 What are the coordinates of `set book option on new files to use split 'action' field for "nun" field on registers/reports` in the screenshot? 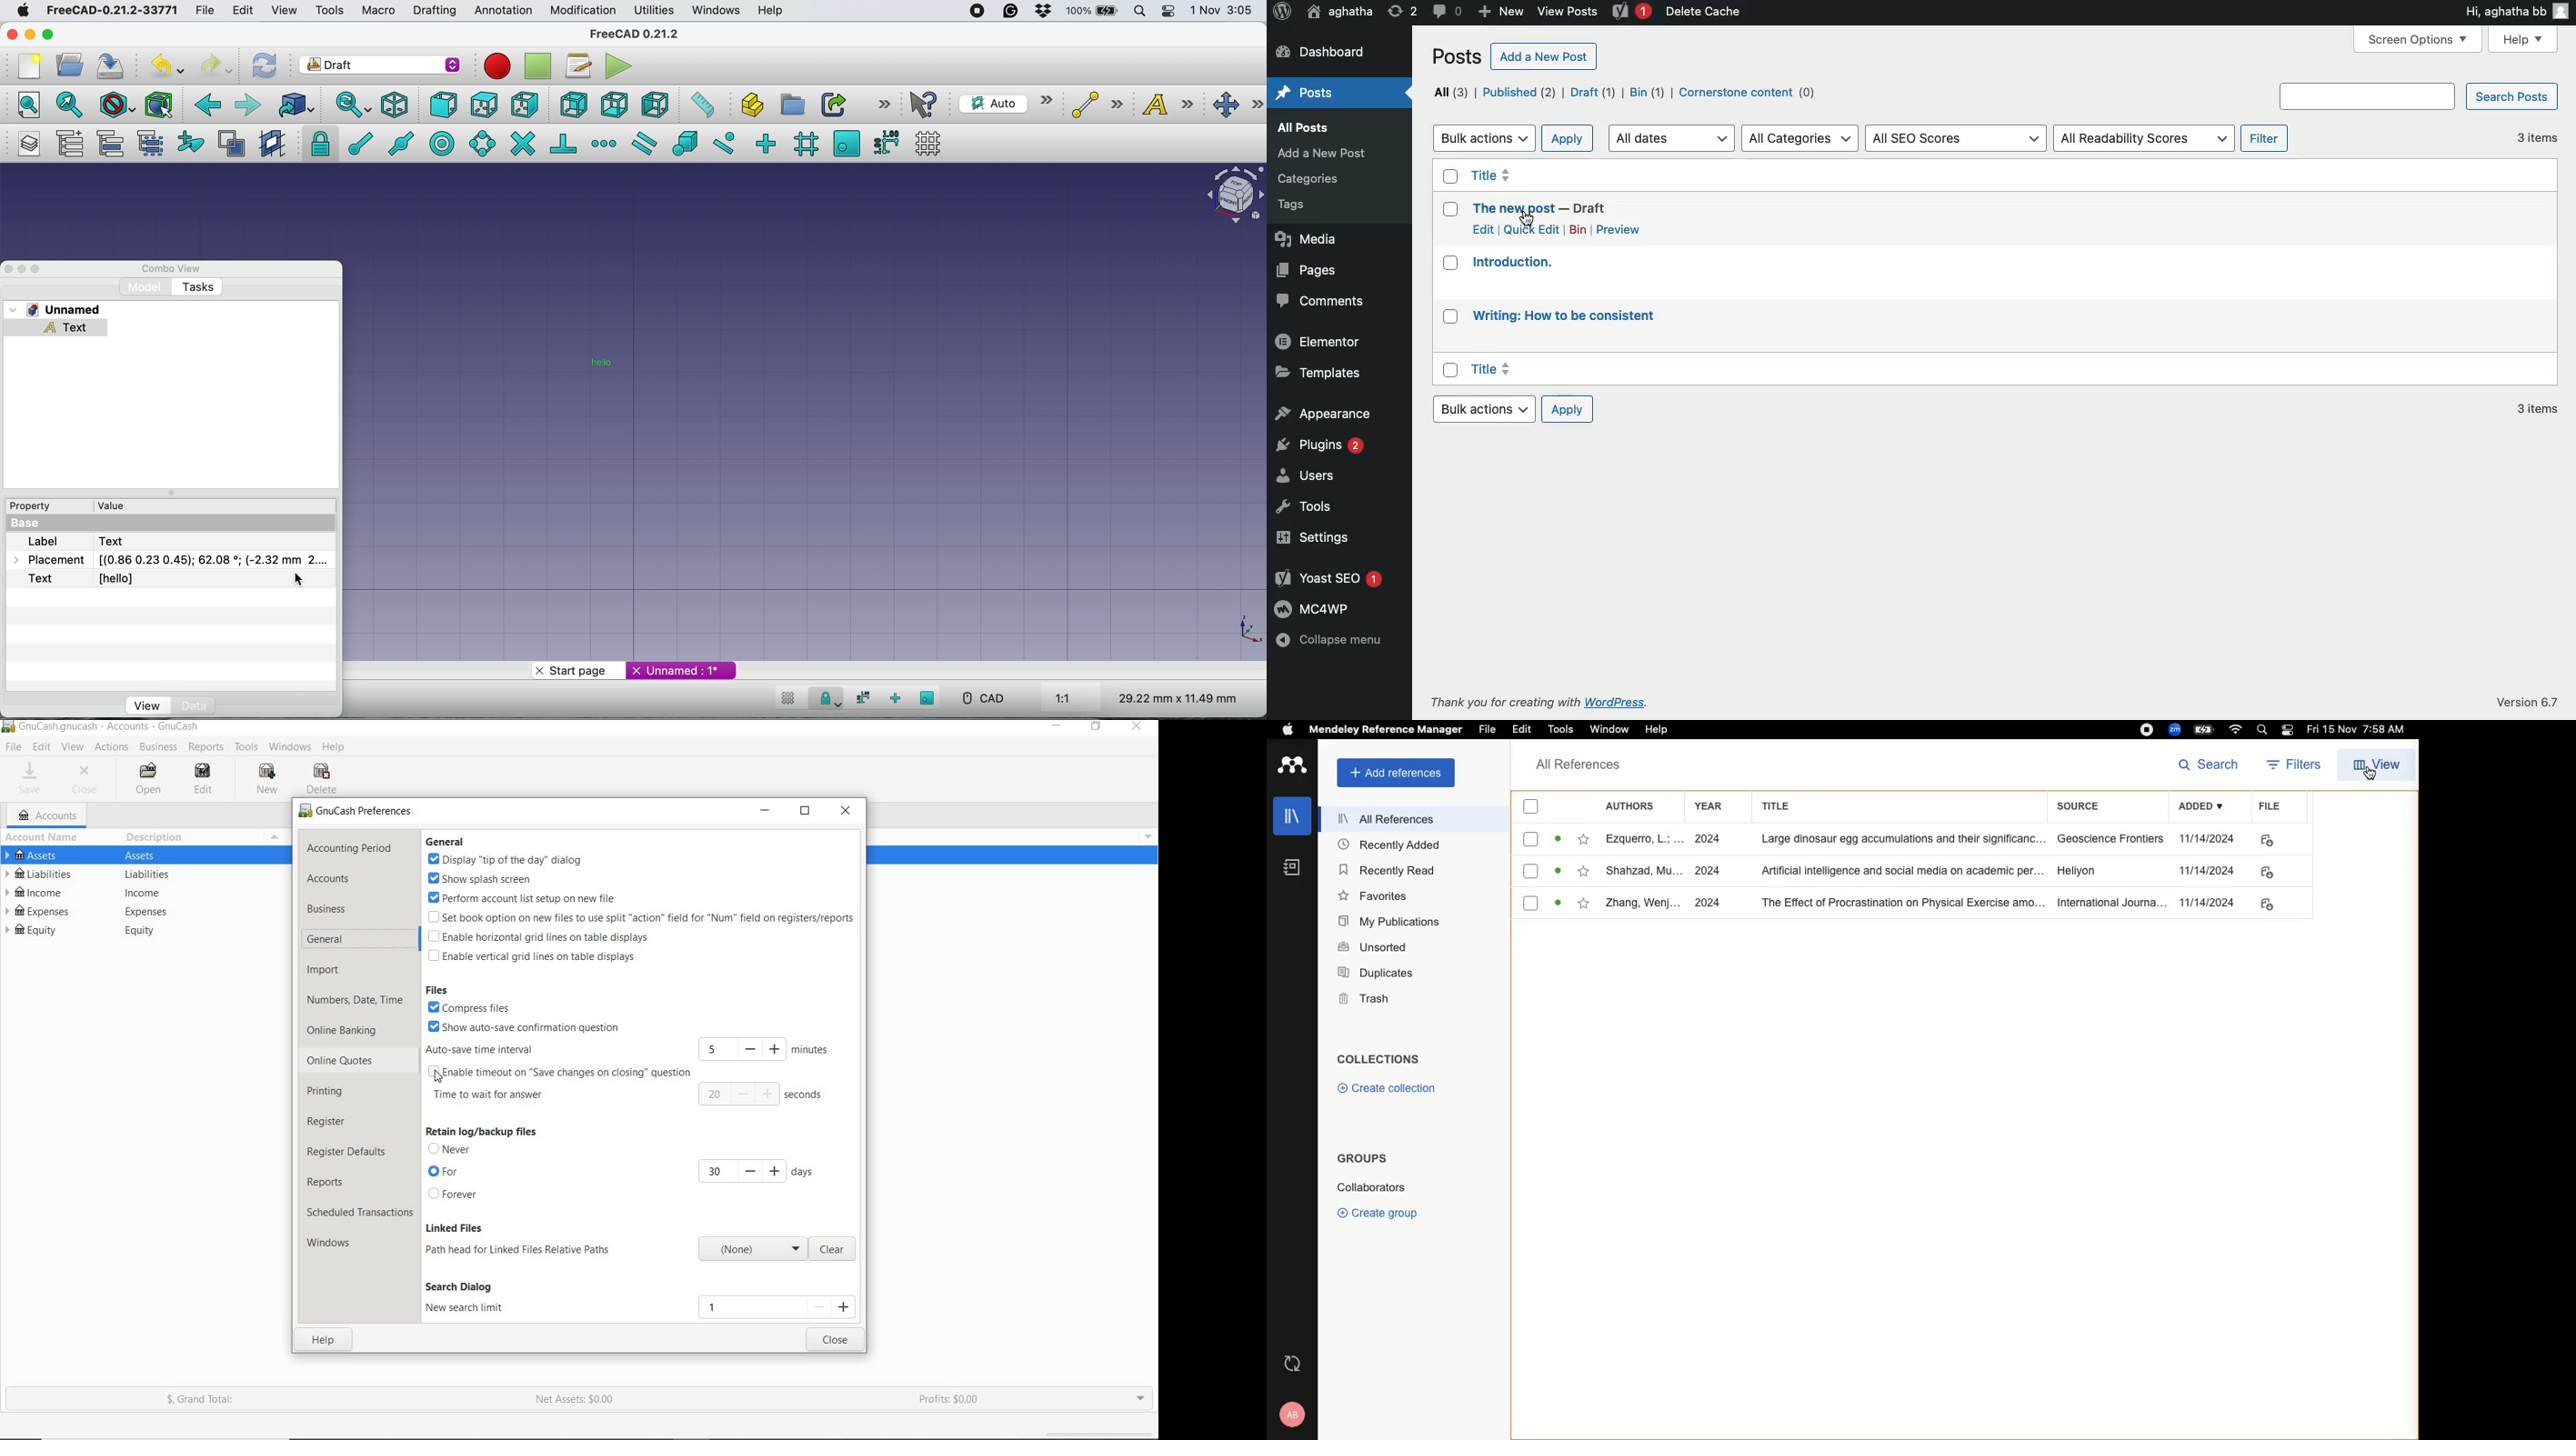 It's located at (639, 917).